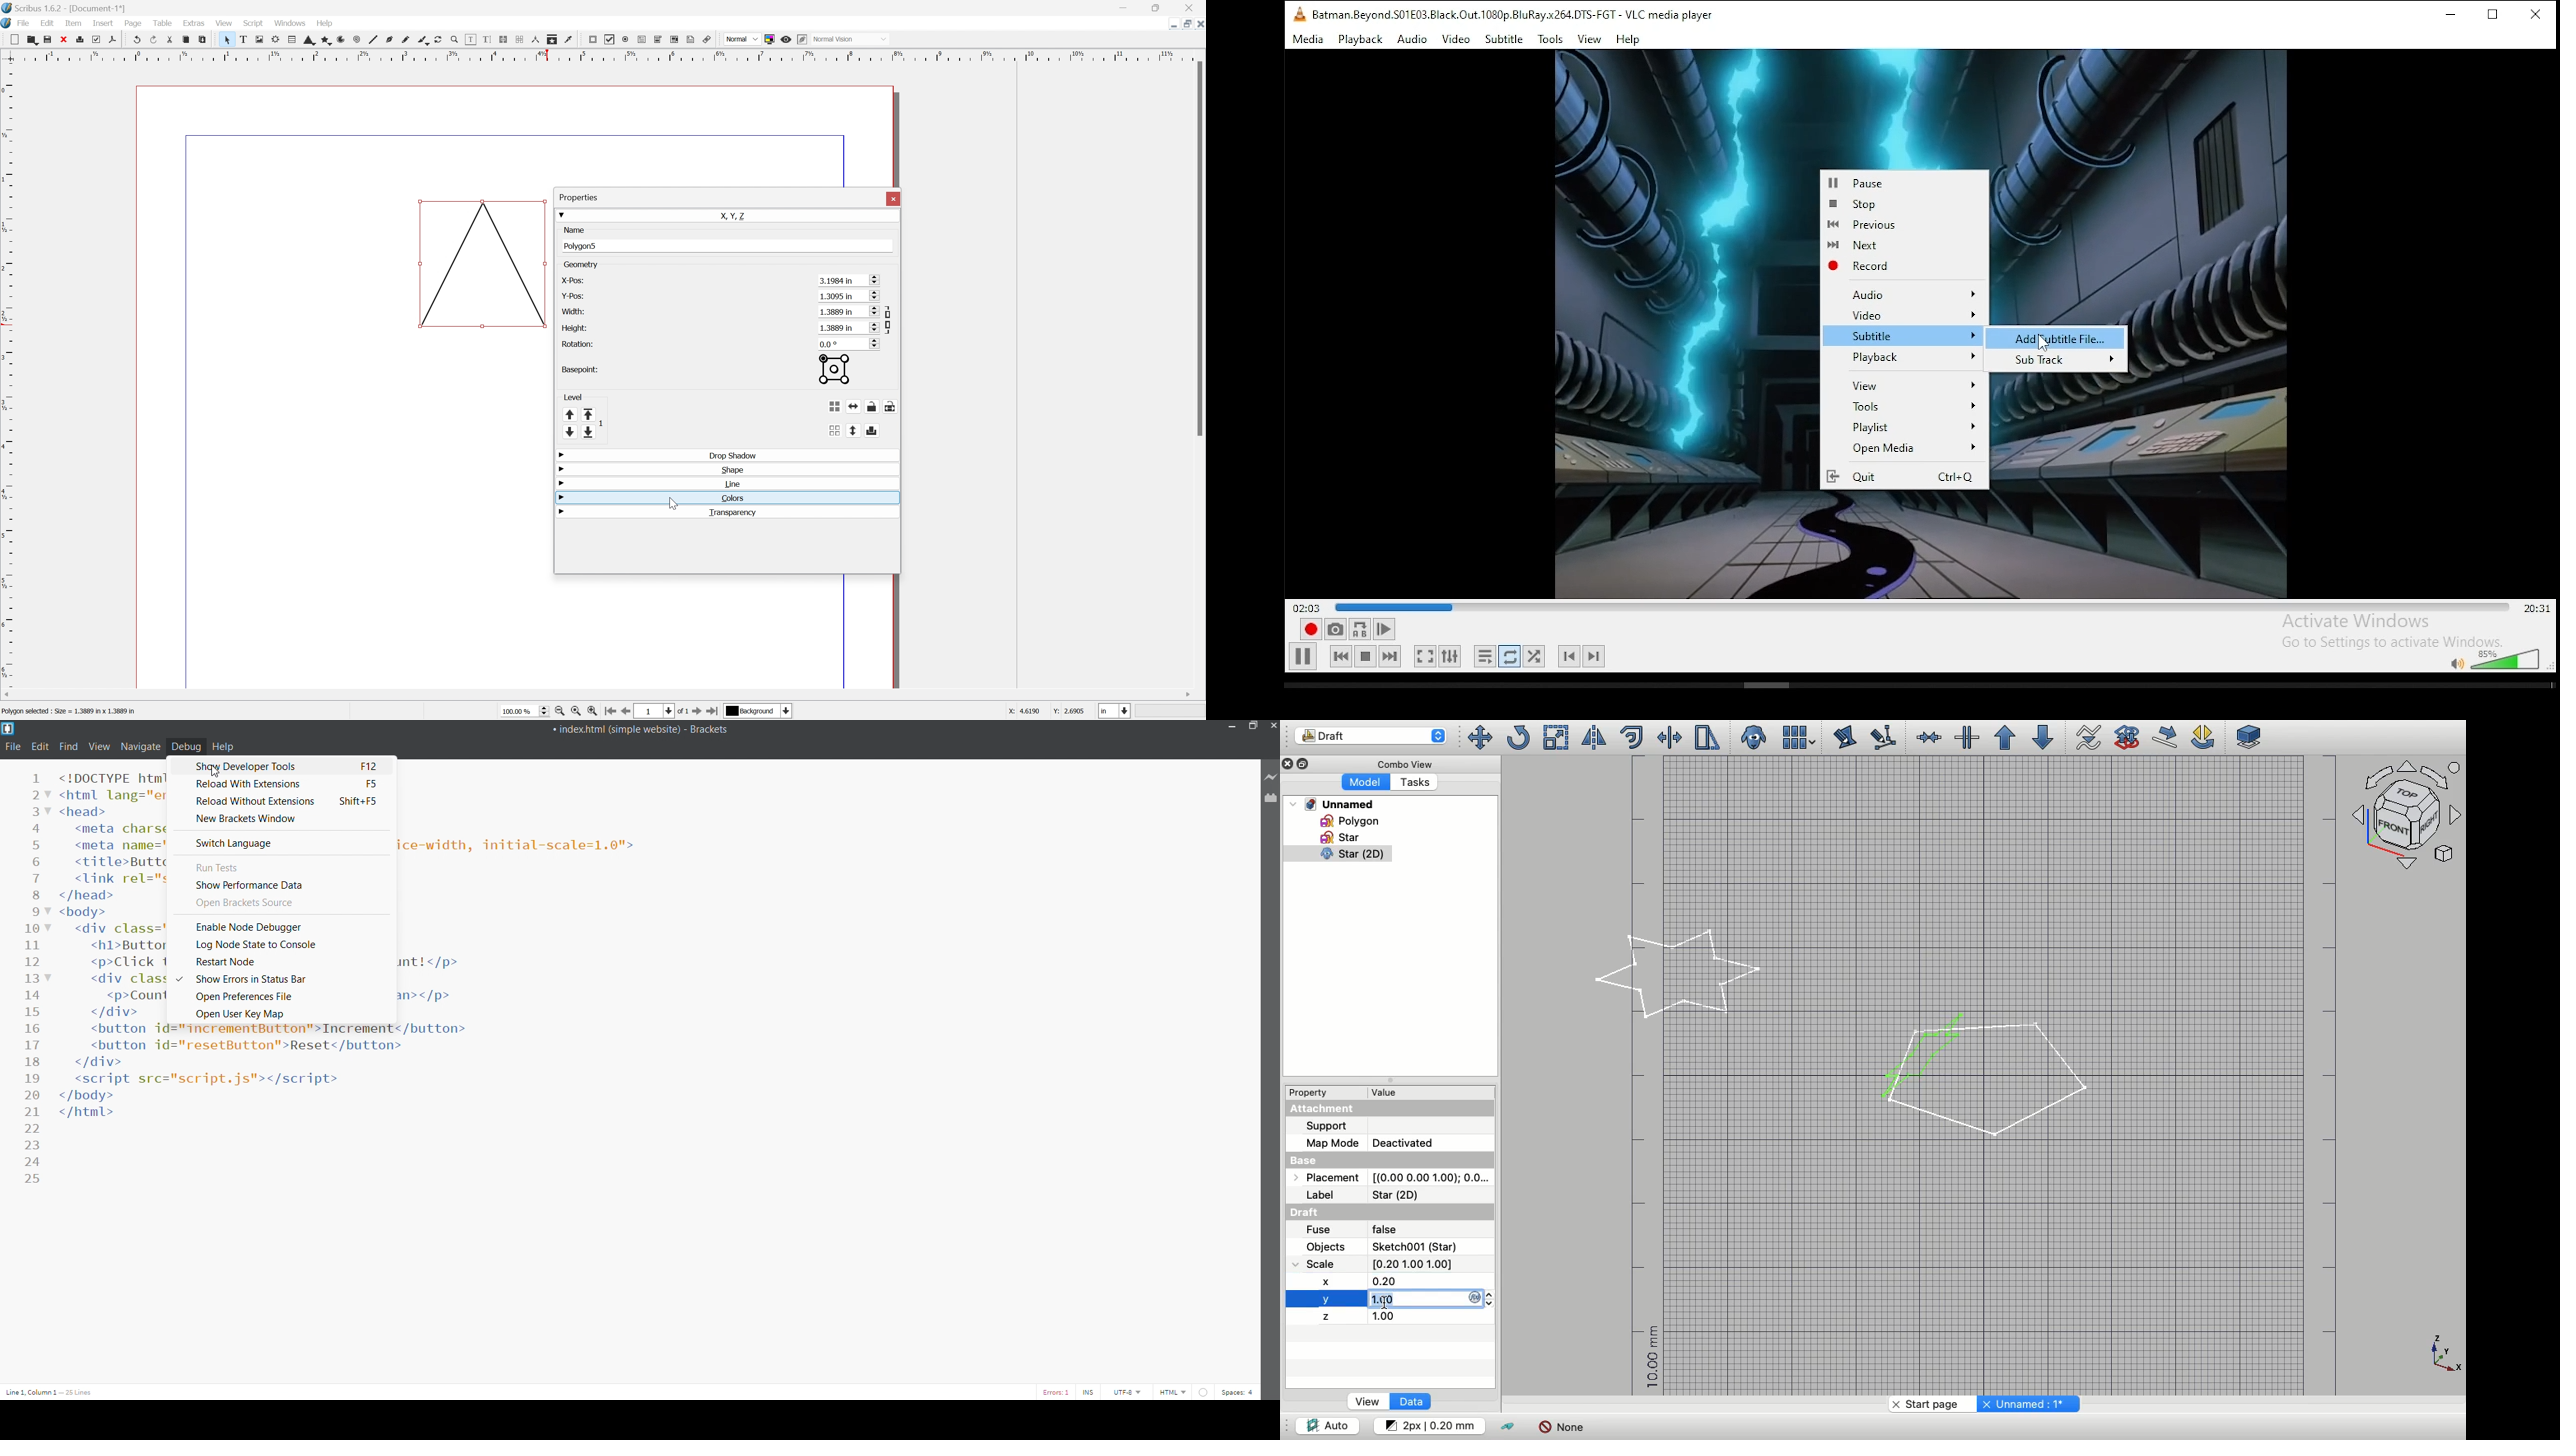 Image resolution: width=2576 pixels, height=1456 pixels. What do you see at coordinates (731, 483) in the screenshot?
I see `Line` at bounding box center [731, 483].